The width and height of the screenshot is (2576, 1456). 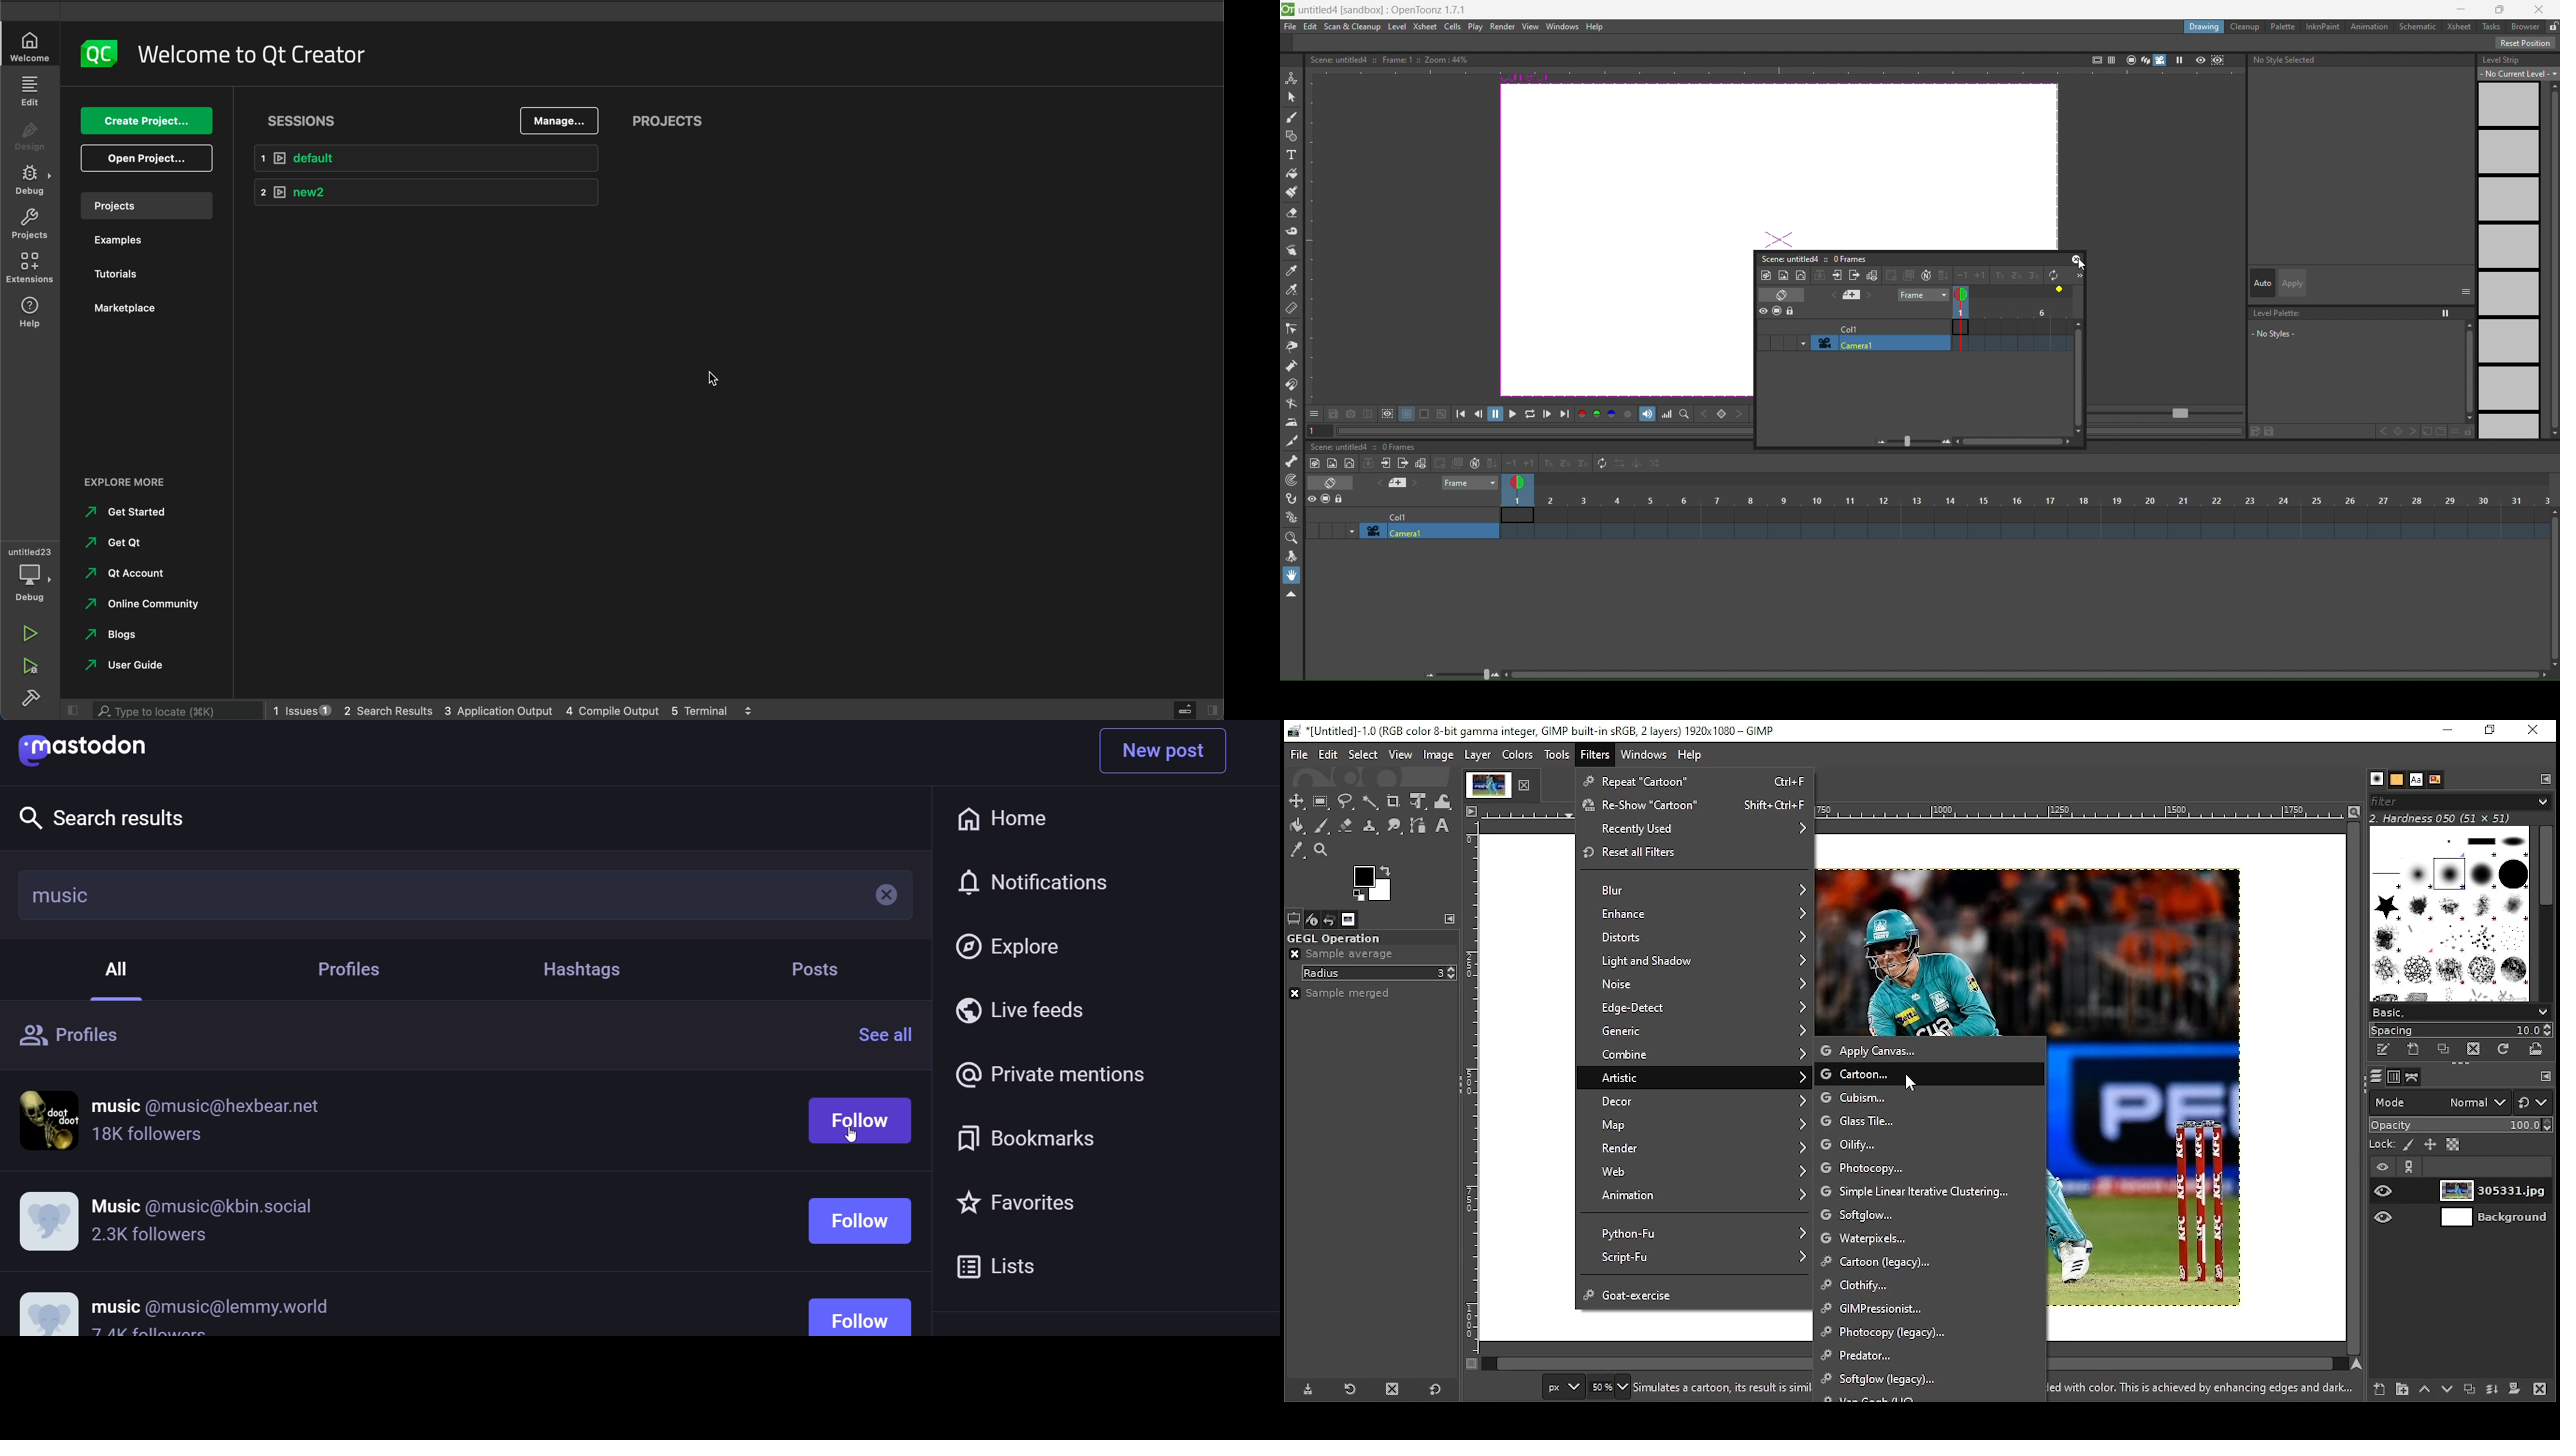 I want to click on follow, so click(x=865, y=1208).